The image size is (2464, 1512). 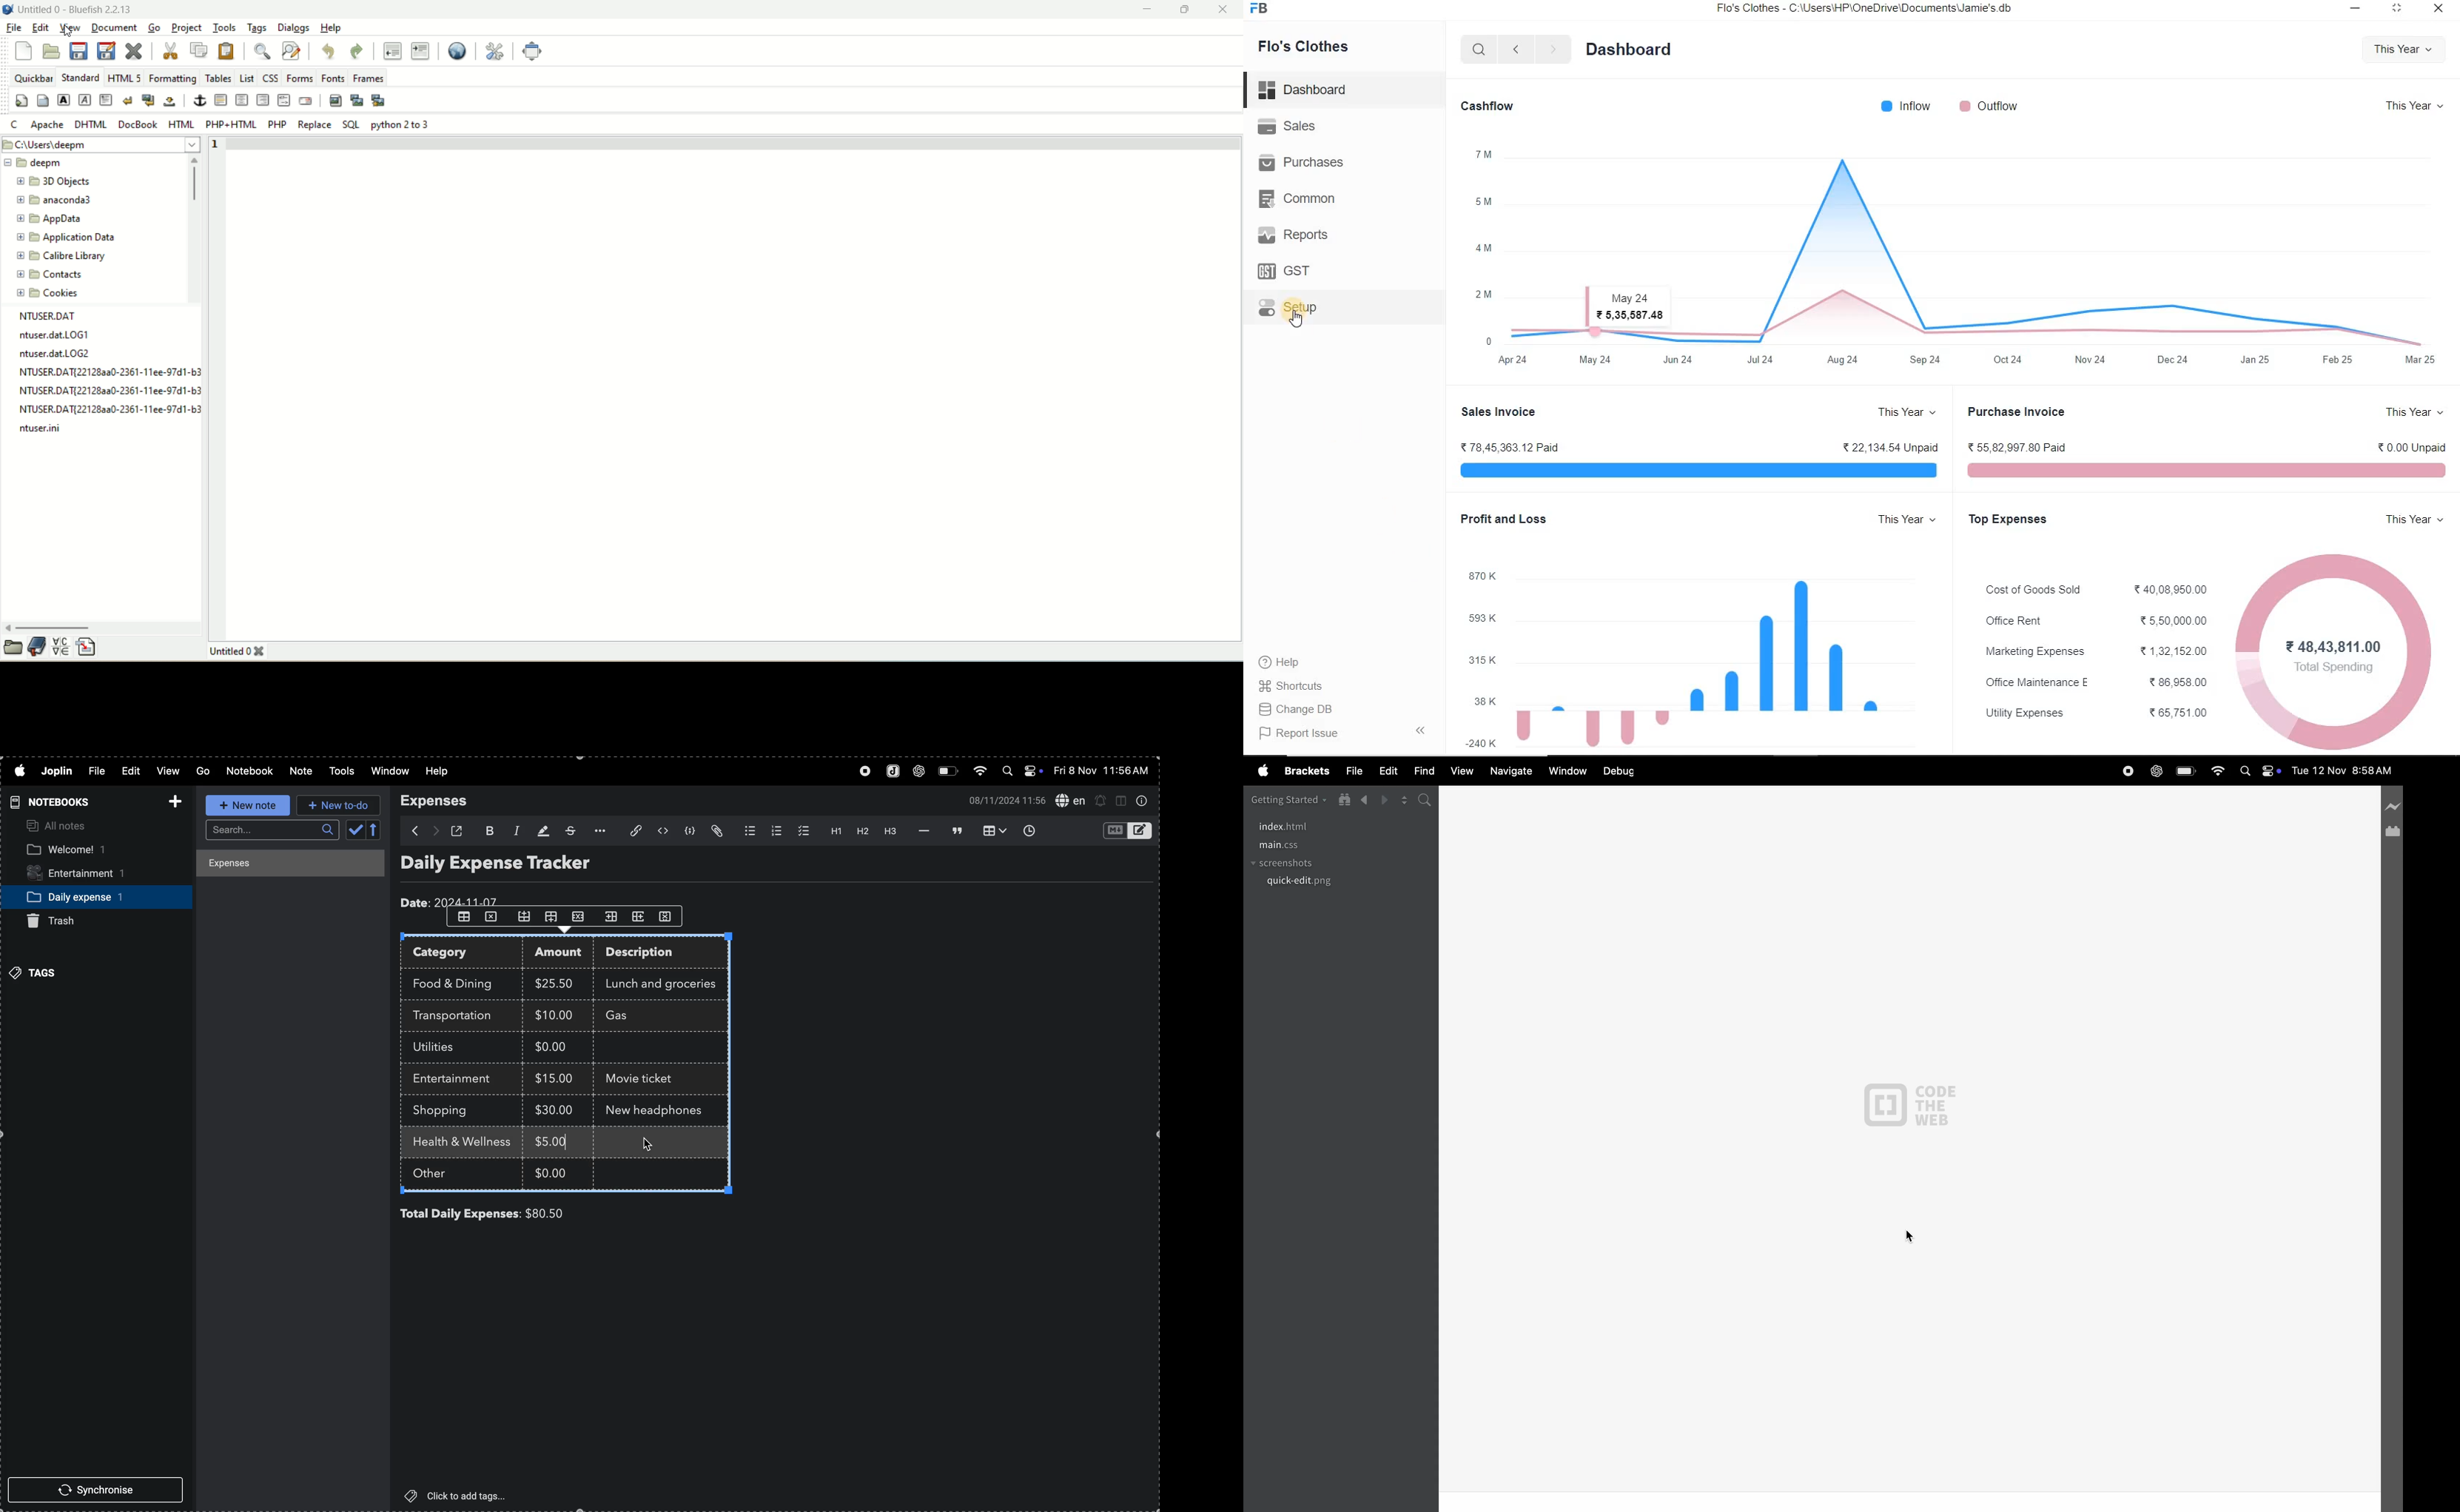 I want to click on Profit and Loss, so click(x=1499, y=517).